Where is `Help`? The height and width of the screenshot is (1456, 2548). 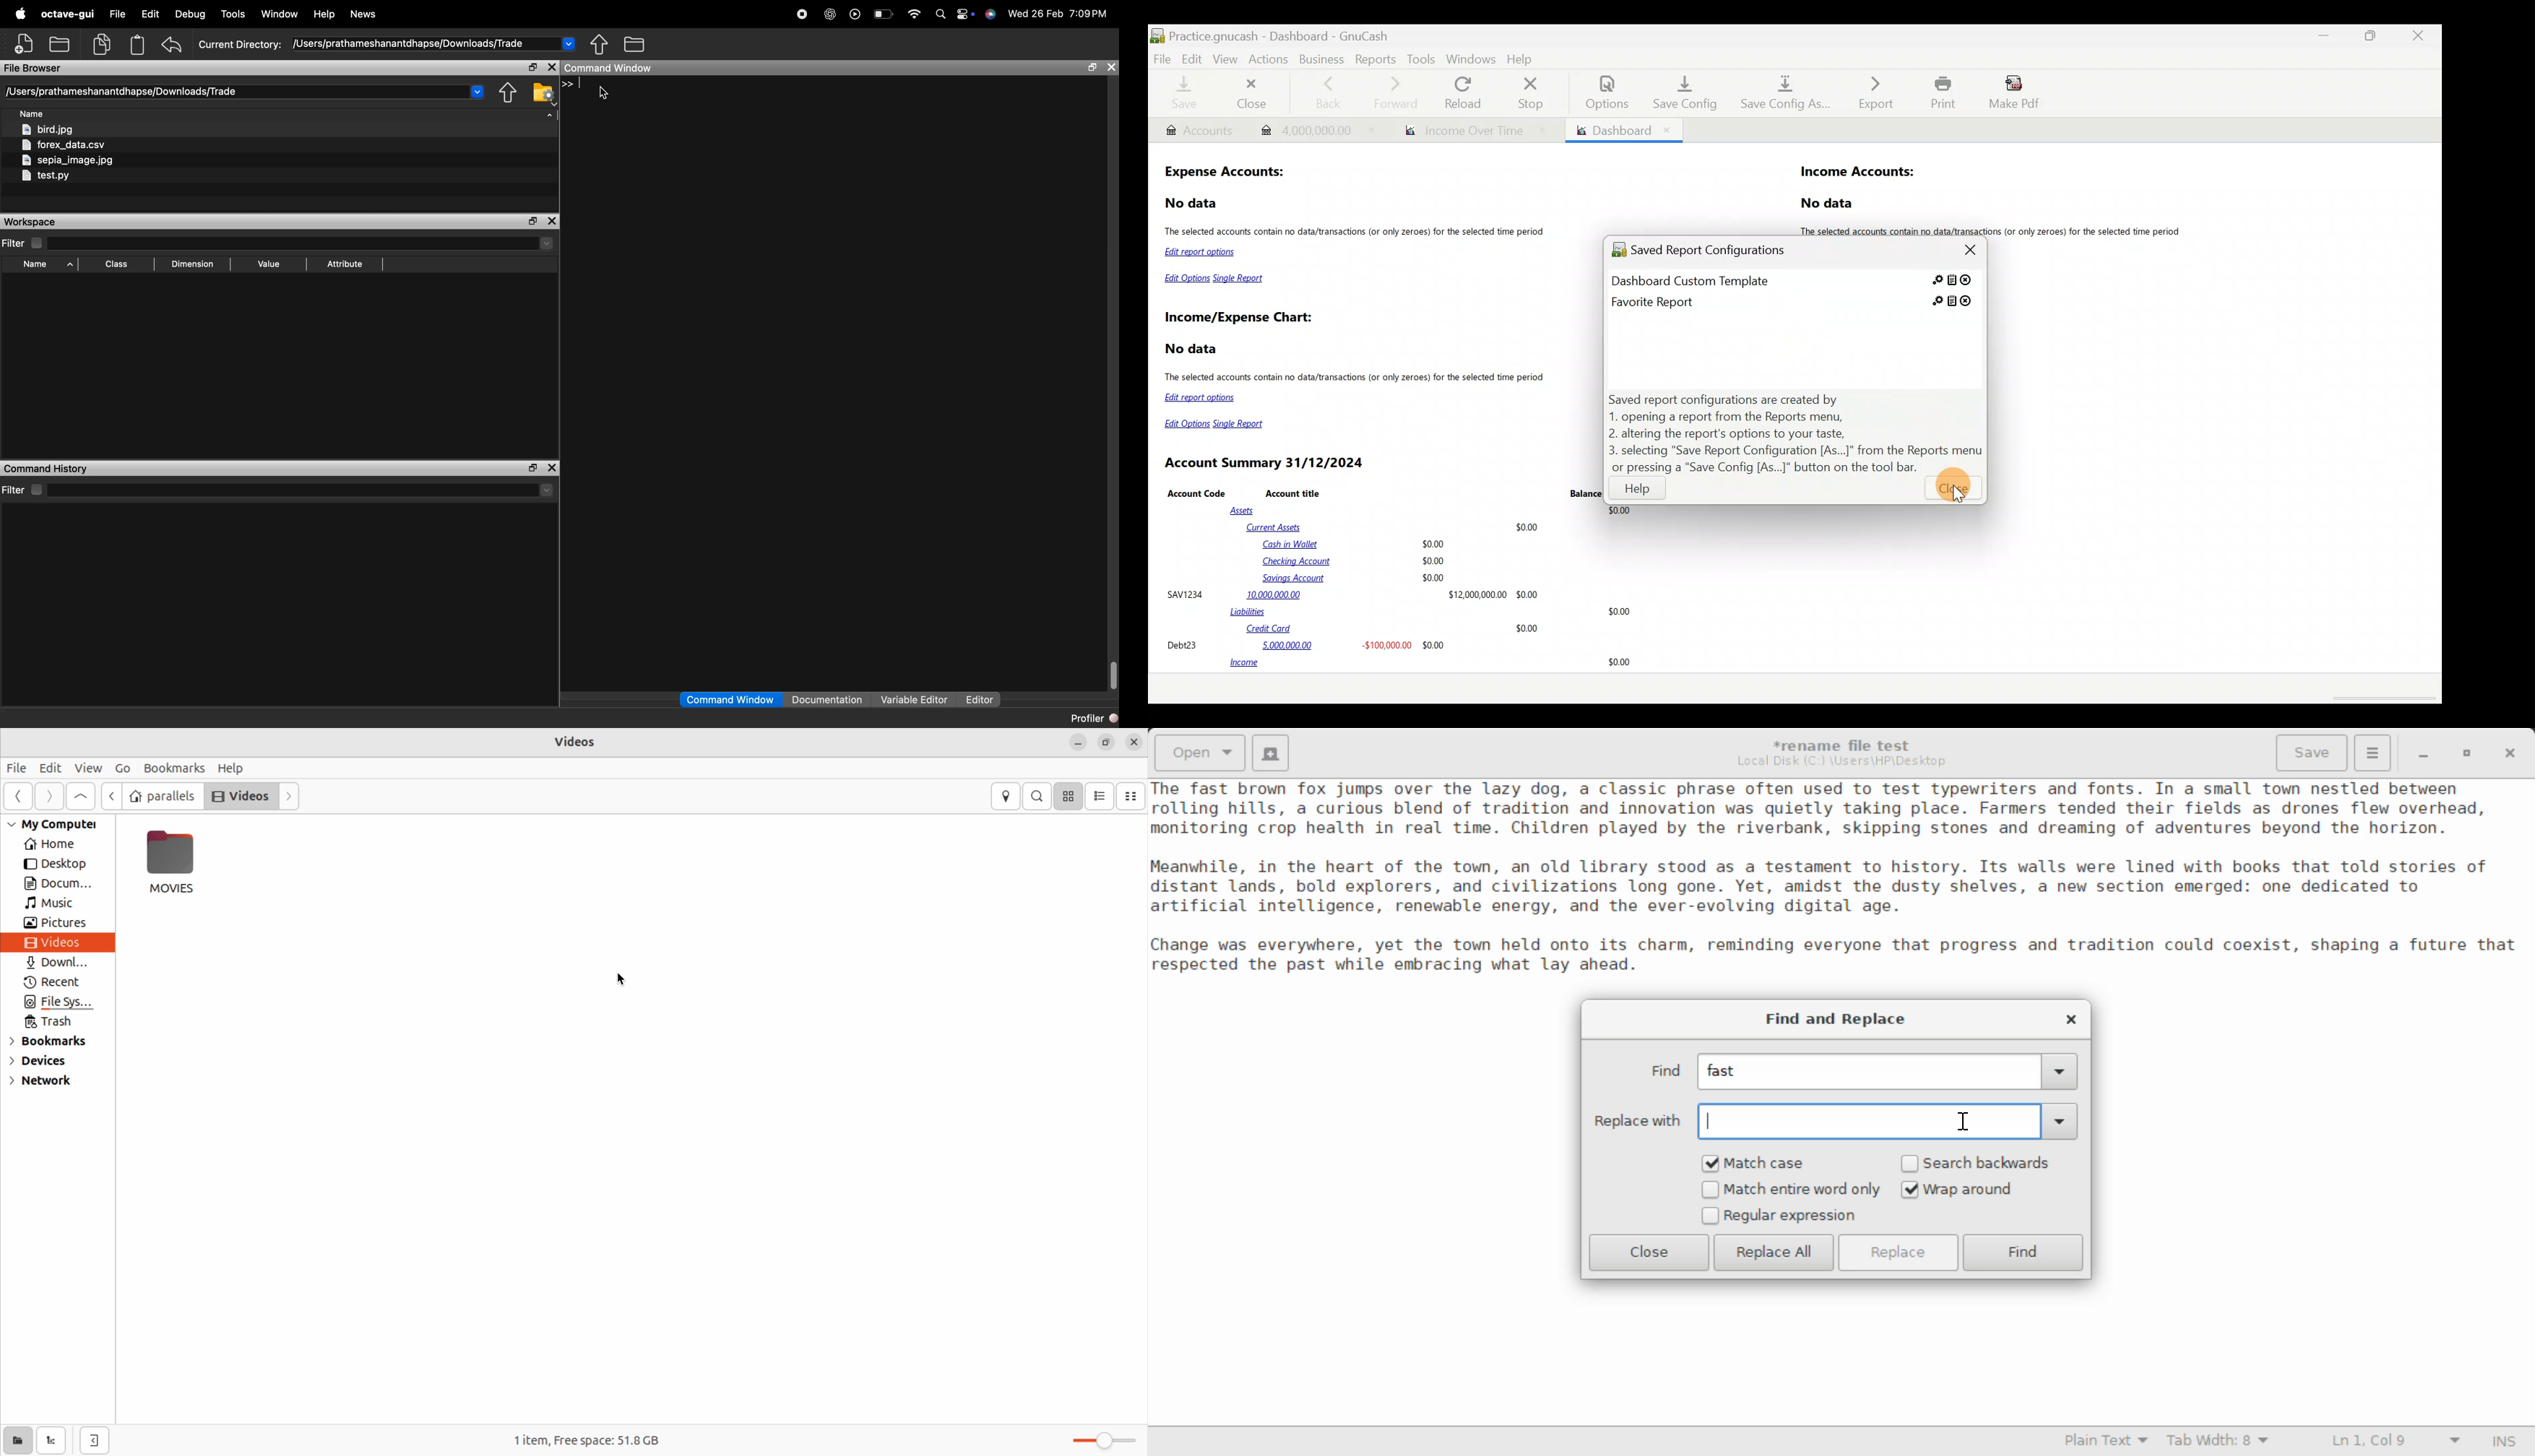 Help is located at coordinates (1638, 491).